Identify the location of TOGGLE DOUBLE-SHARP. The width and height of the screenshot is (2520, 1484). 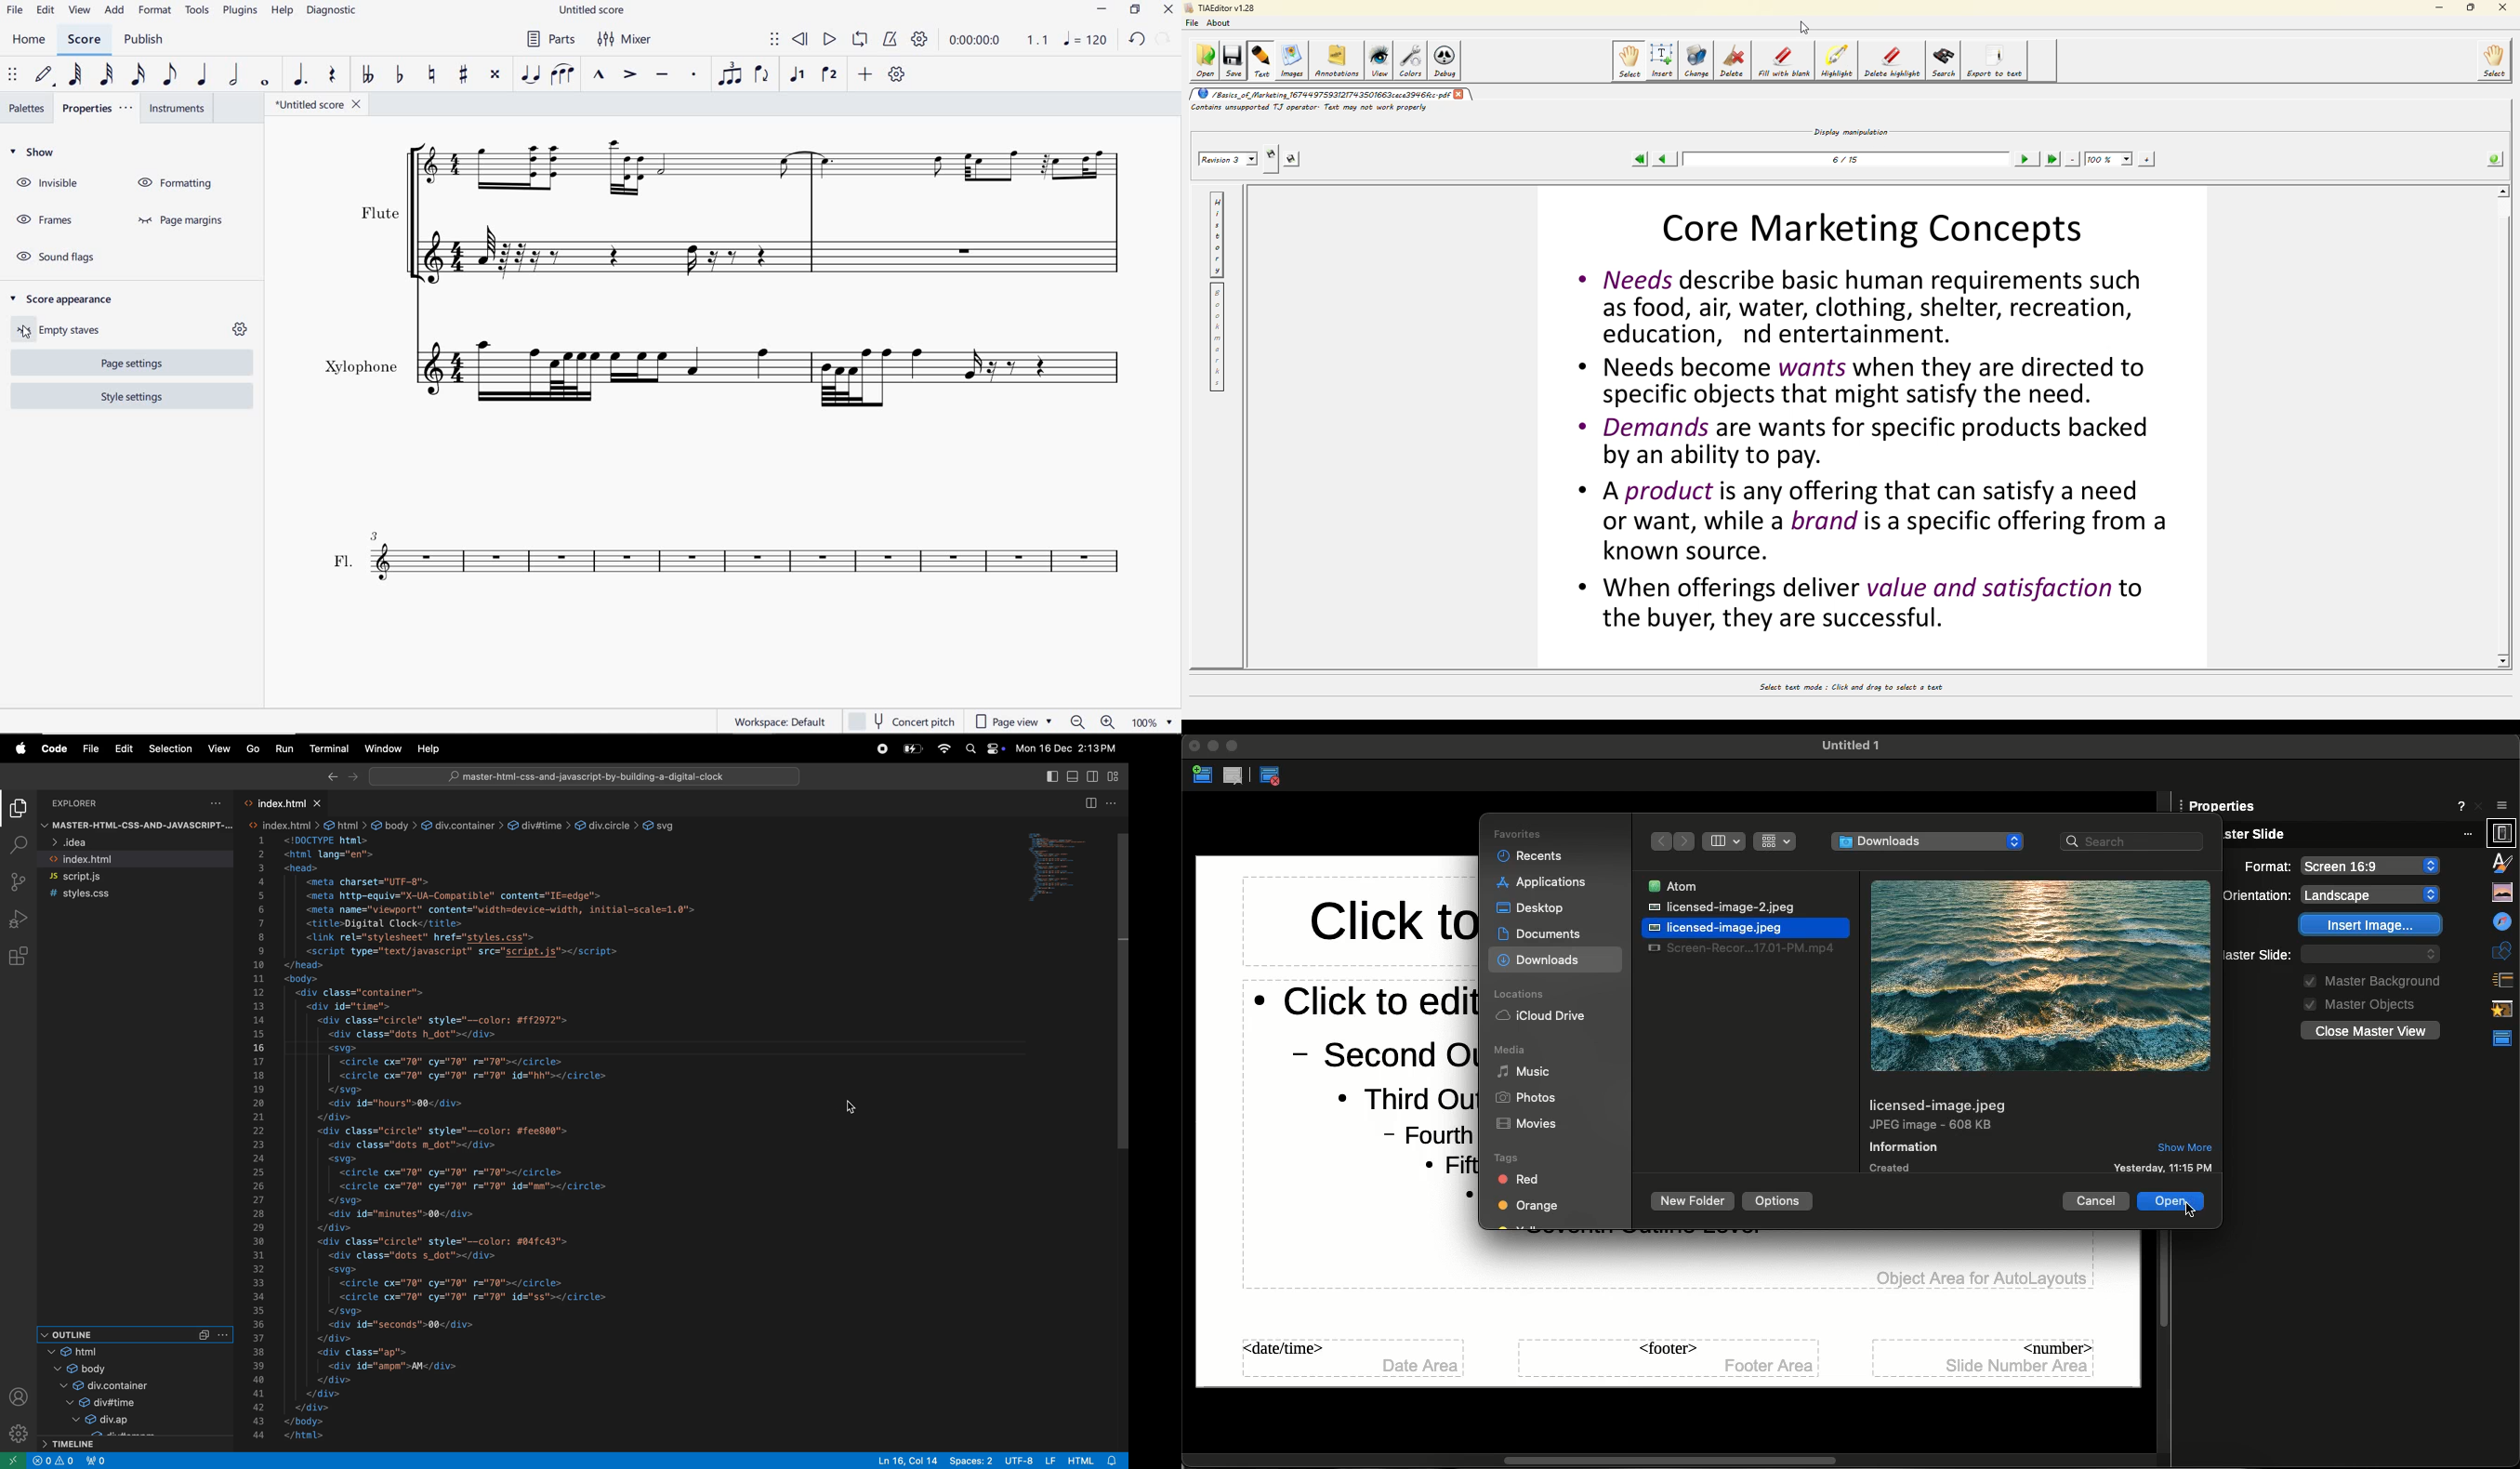
(497, 75).